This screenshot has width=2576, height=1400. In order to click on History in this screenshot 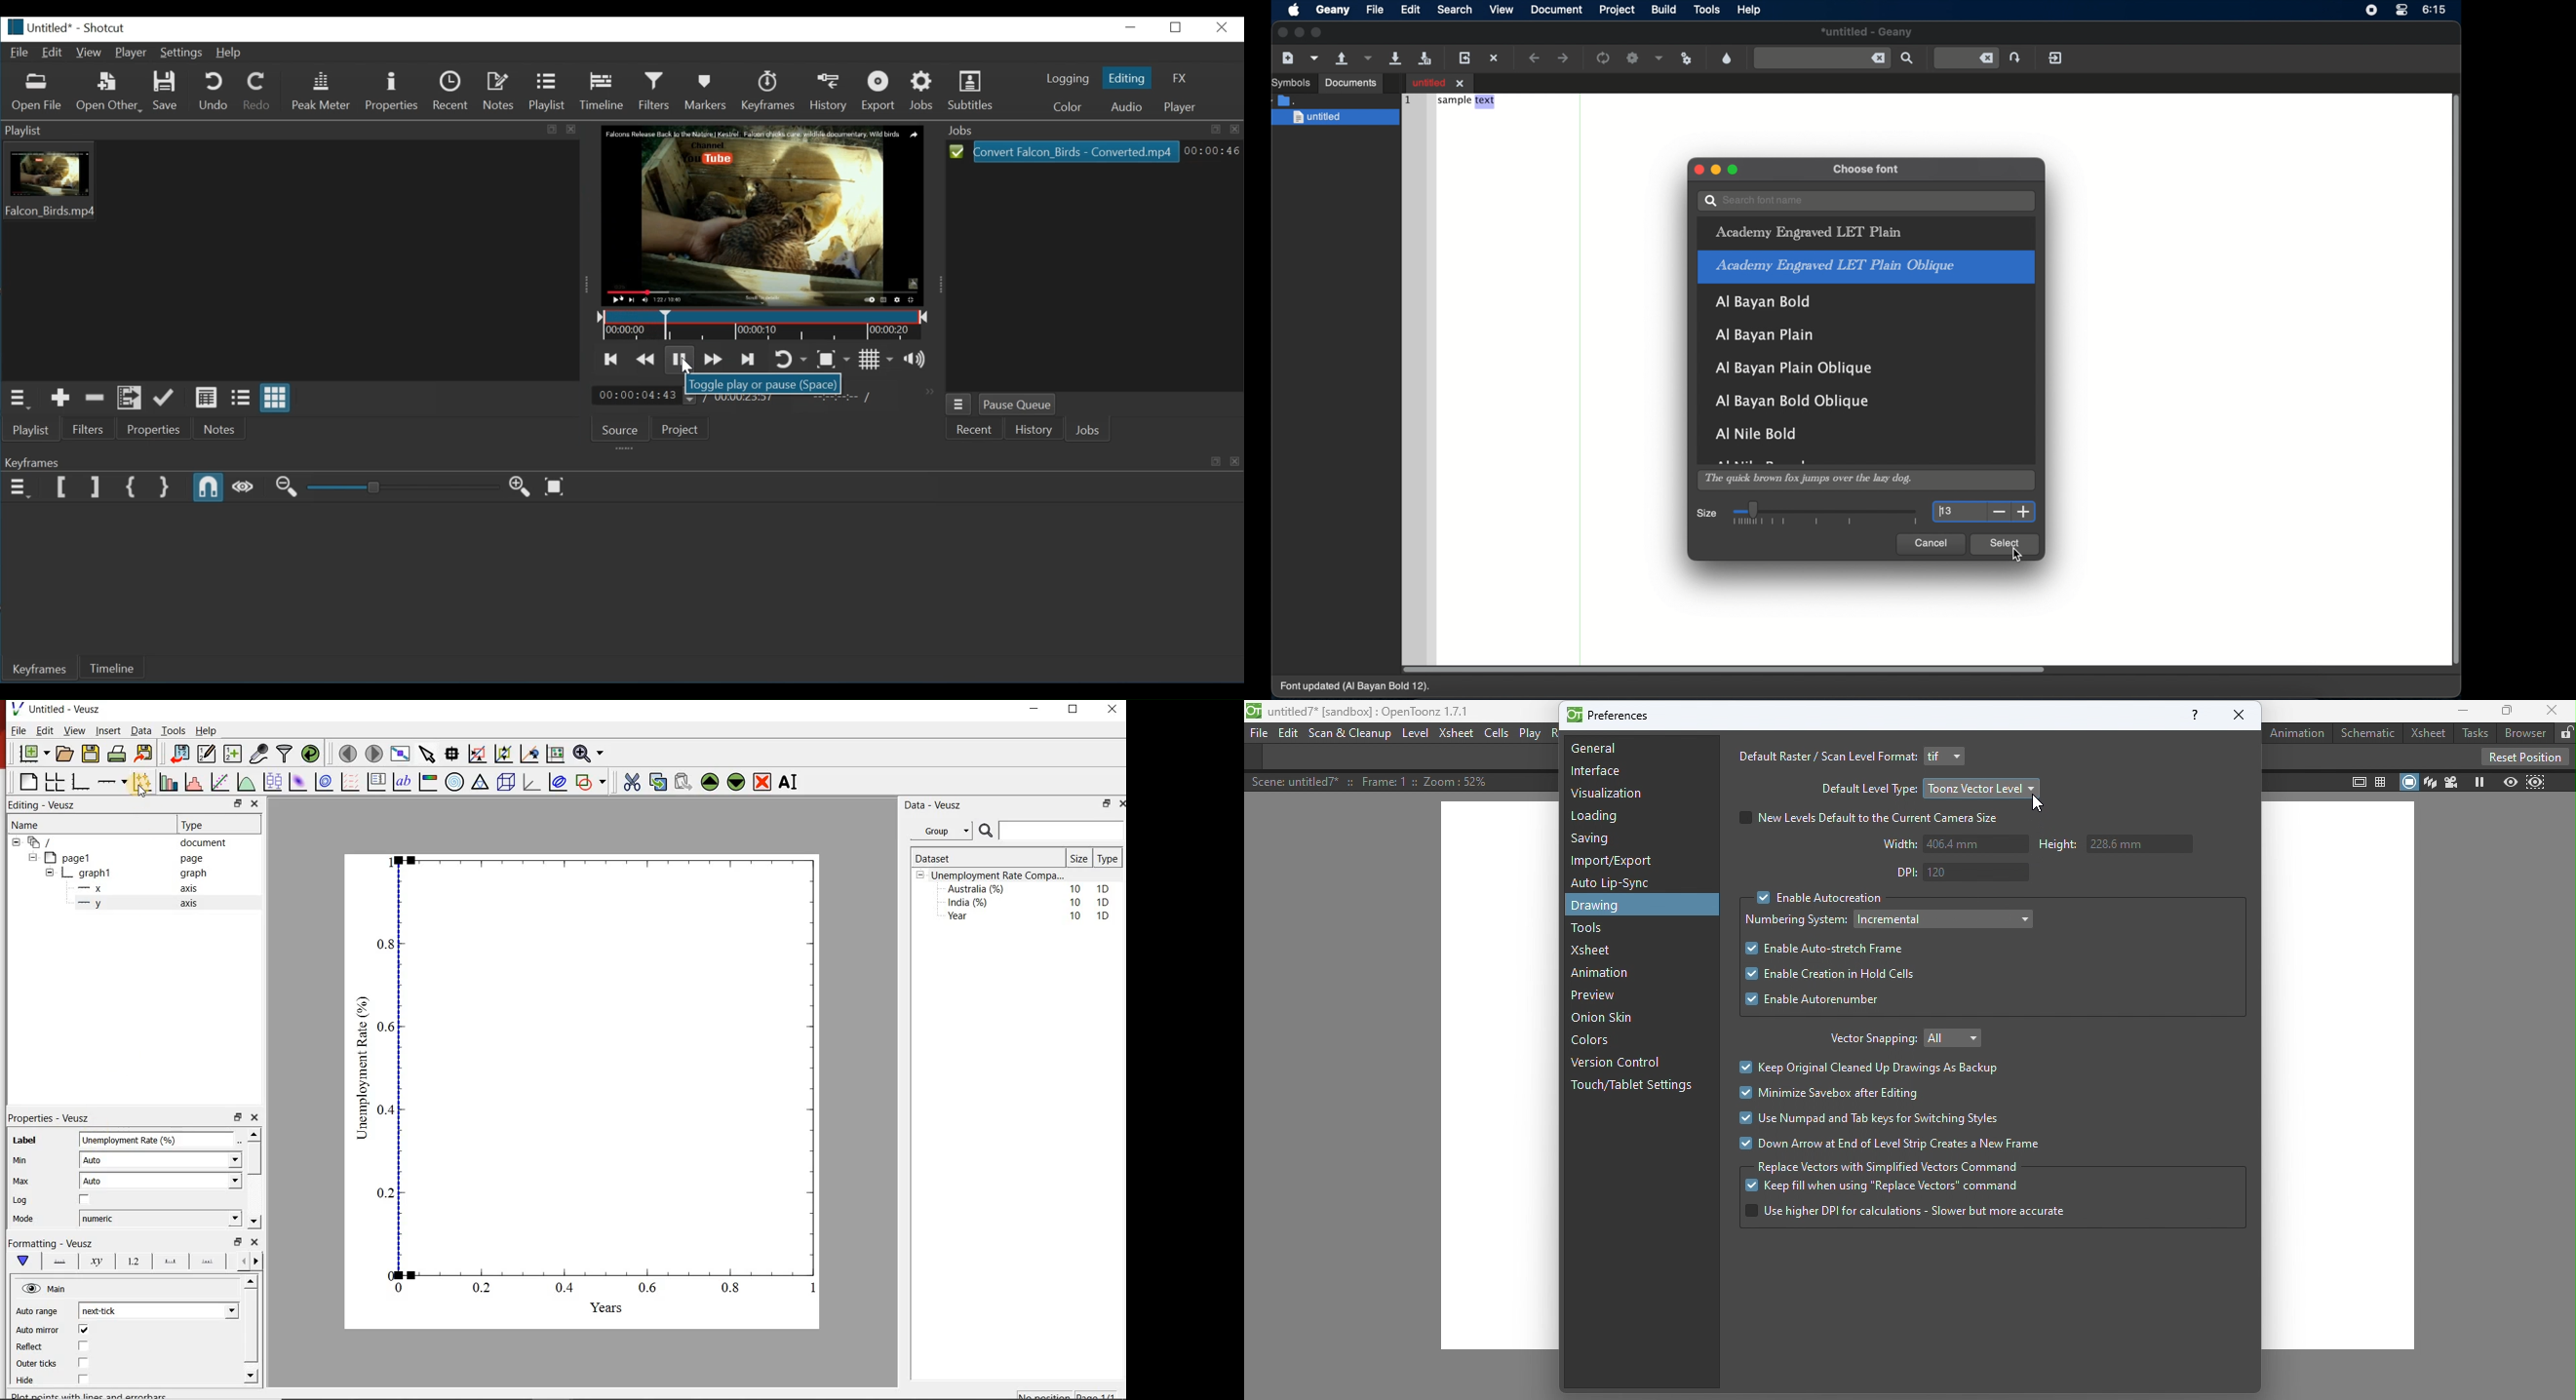, I will do `click(829, 91)`.